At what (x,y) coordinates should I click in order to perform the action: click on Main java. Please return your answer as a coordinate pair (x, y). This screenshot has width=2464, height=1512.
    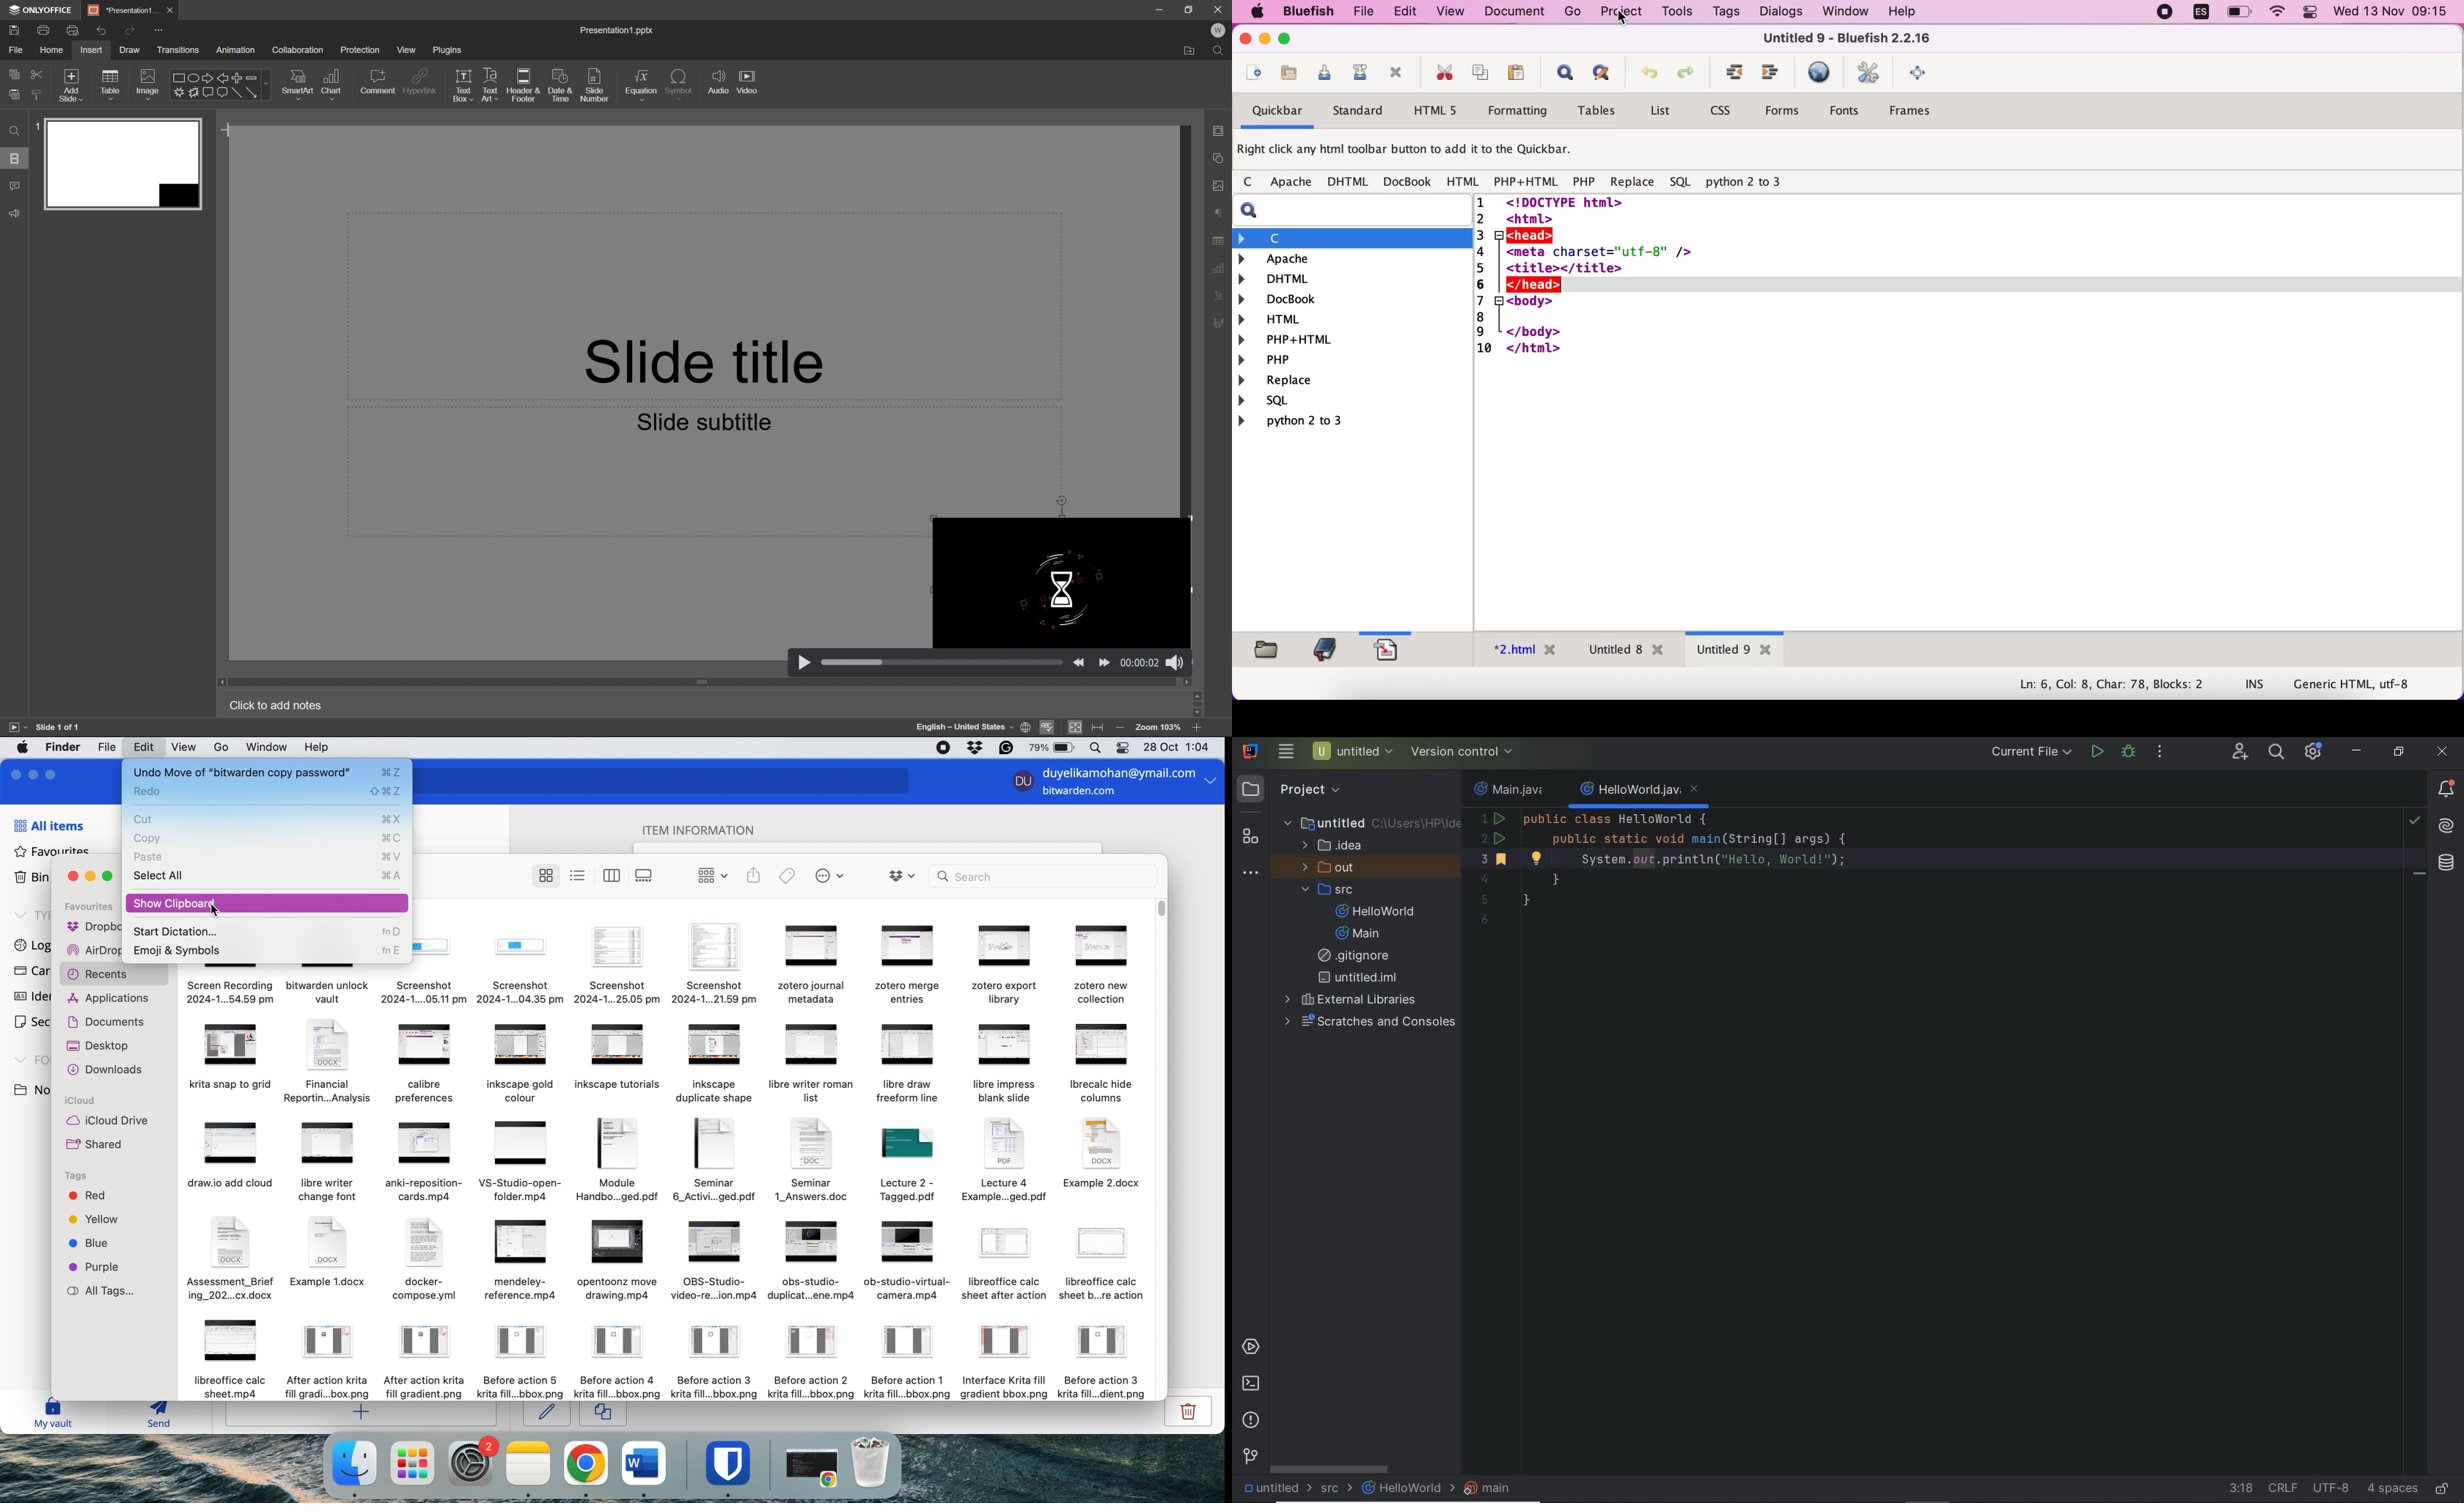
    Looking at the image, I should click on (1512, 790).